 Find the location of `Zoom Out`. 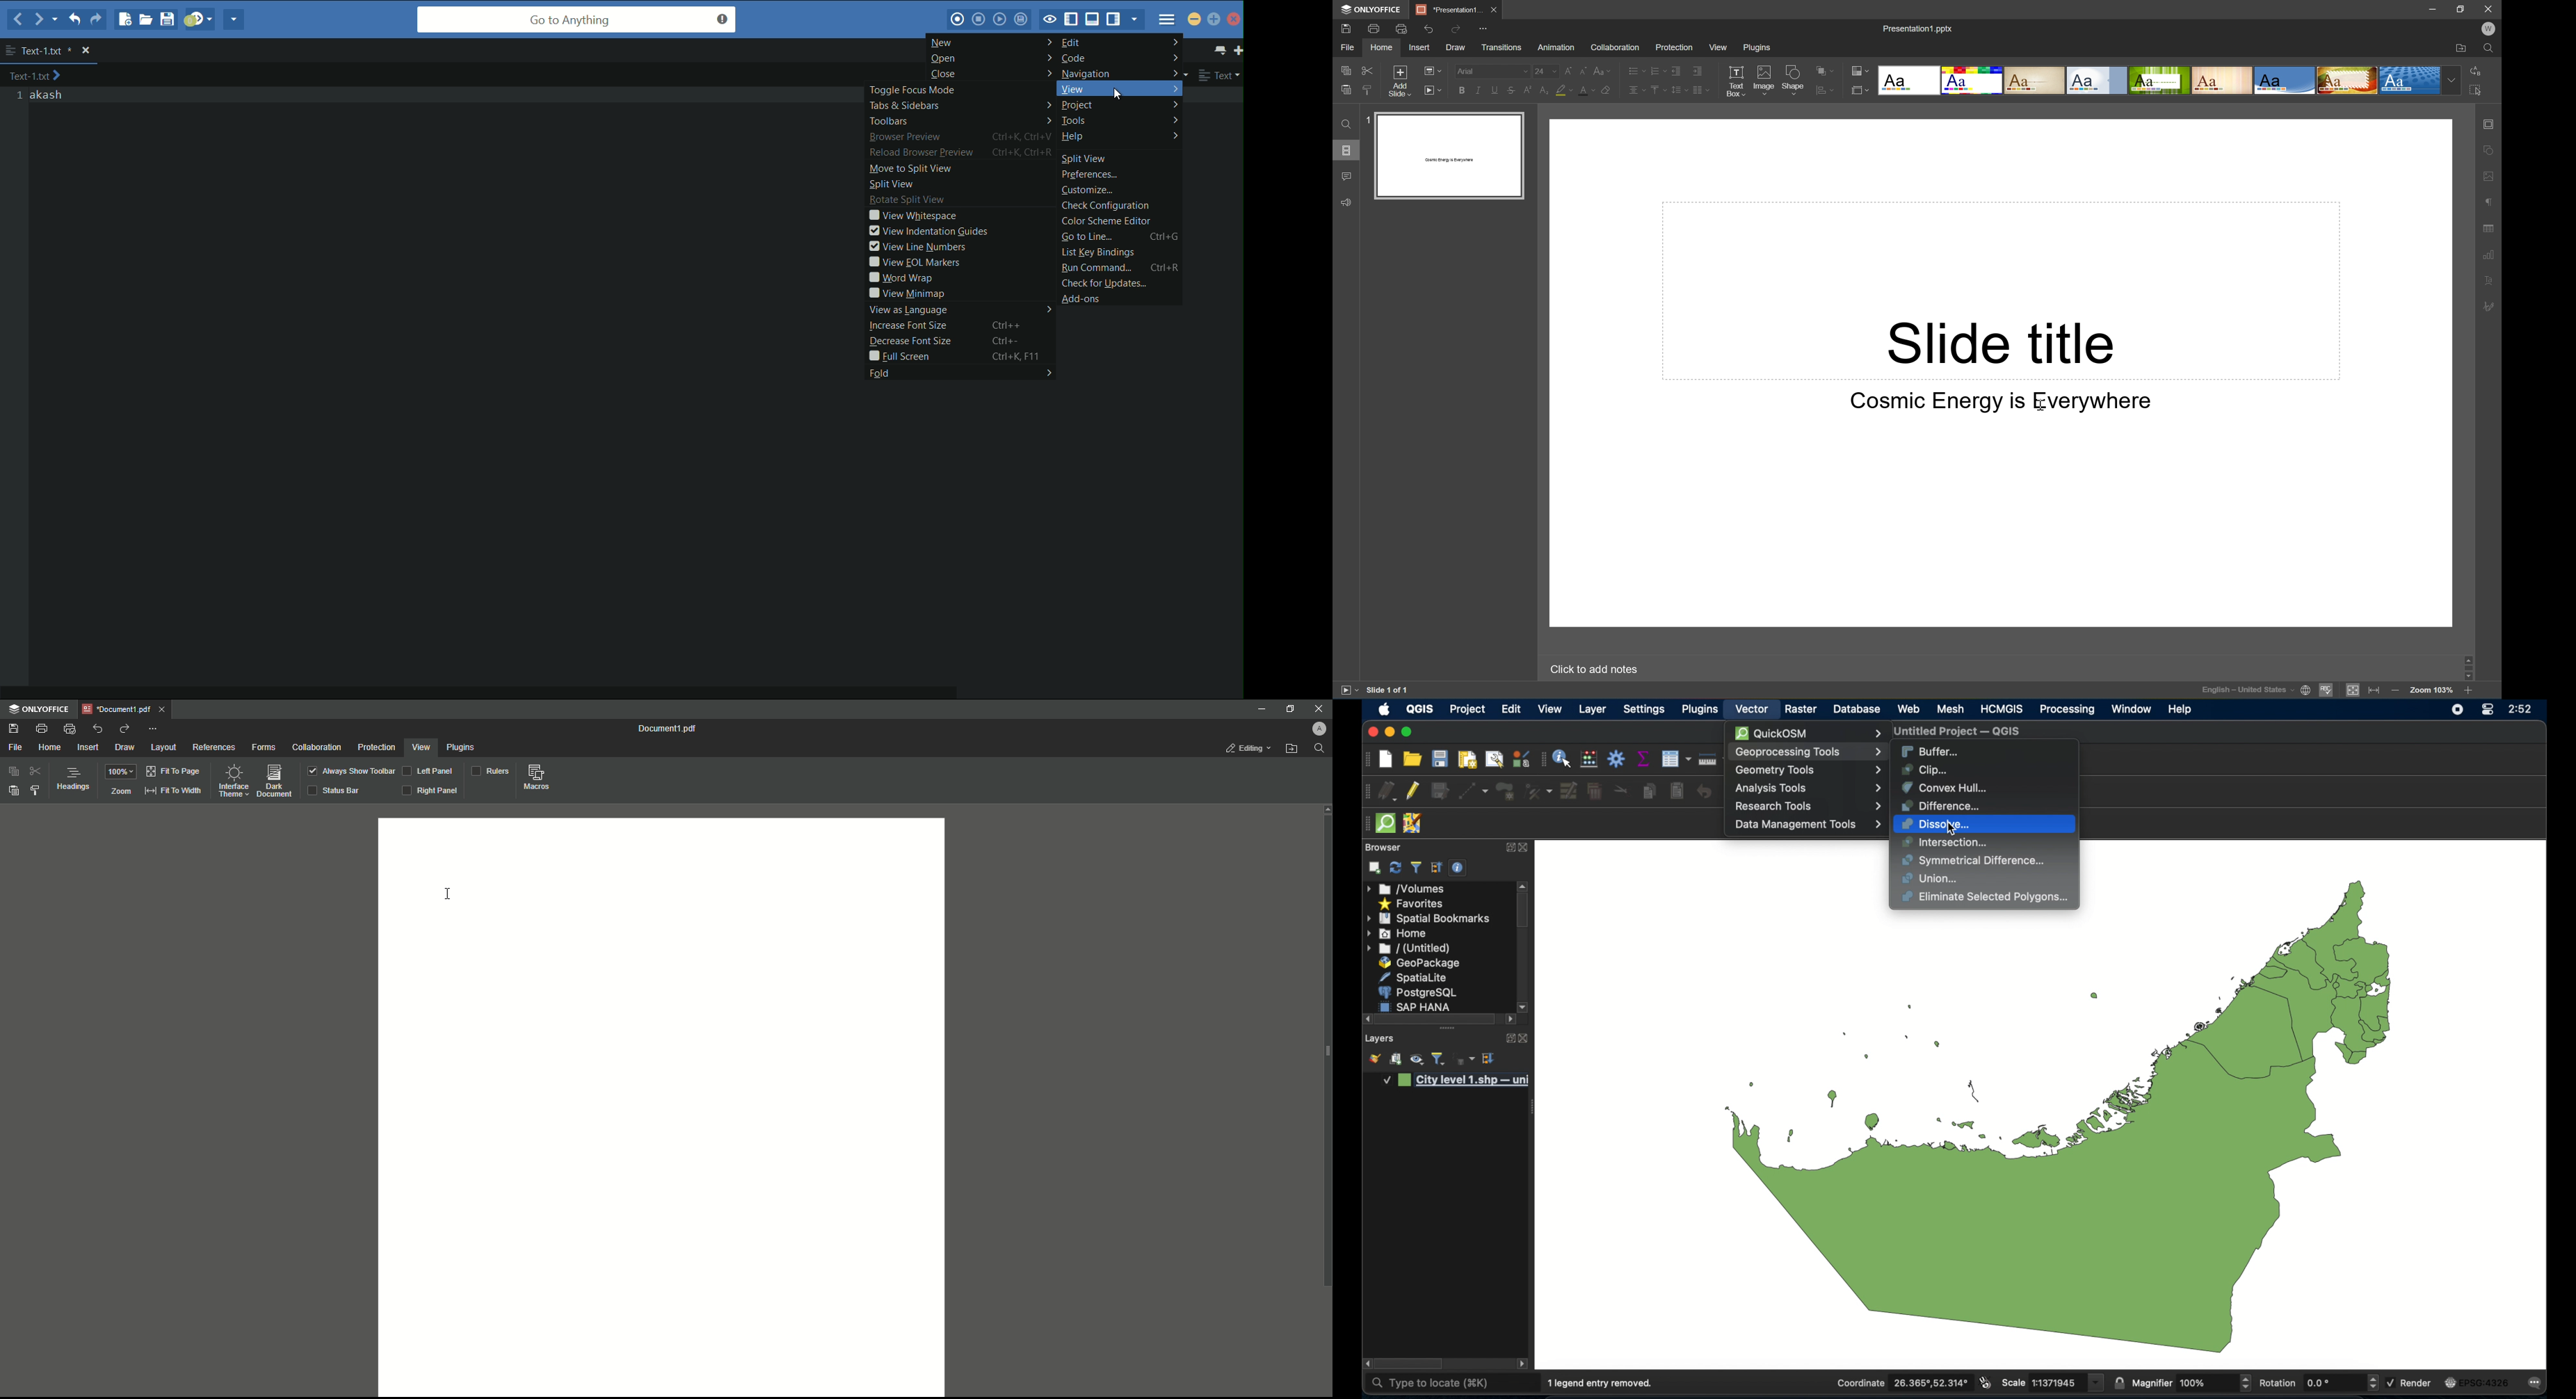

Zoom Out is located at coordinates (2394, 690).